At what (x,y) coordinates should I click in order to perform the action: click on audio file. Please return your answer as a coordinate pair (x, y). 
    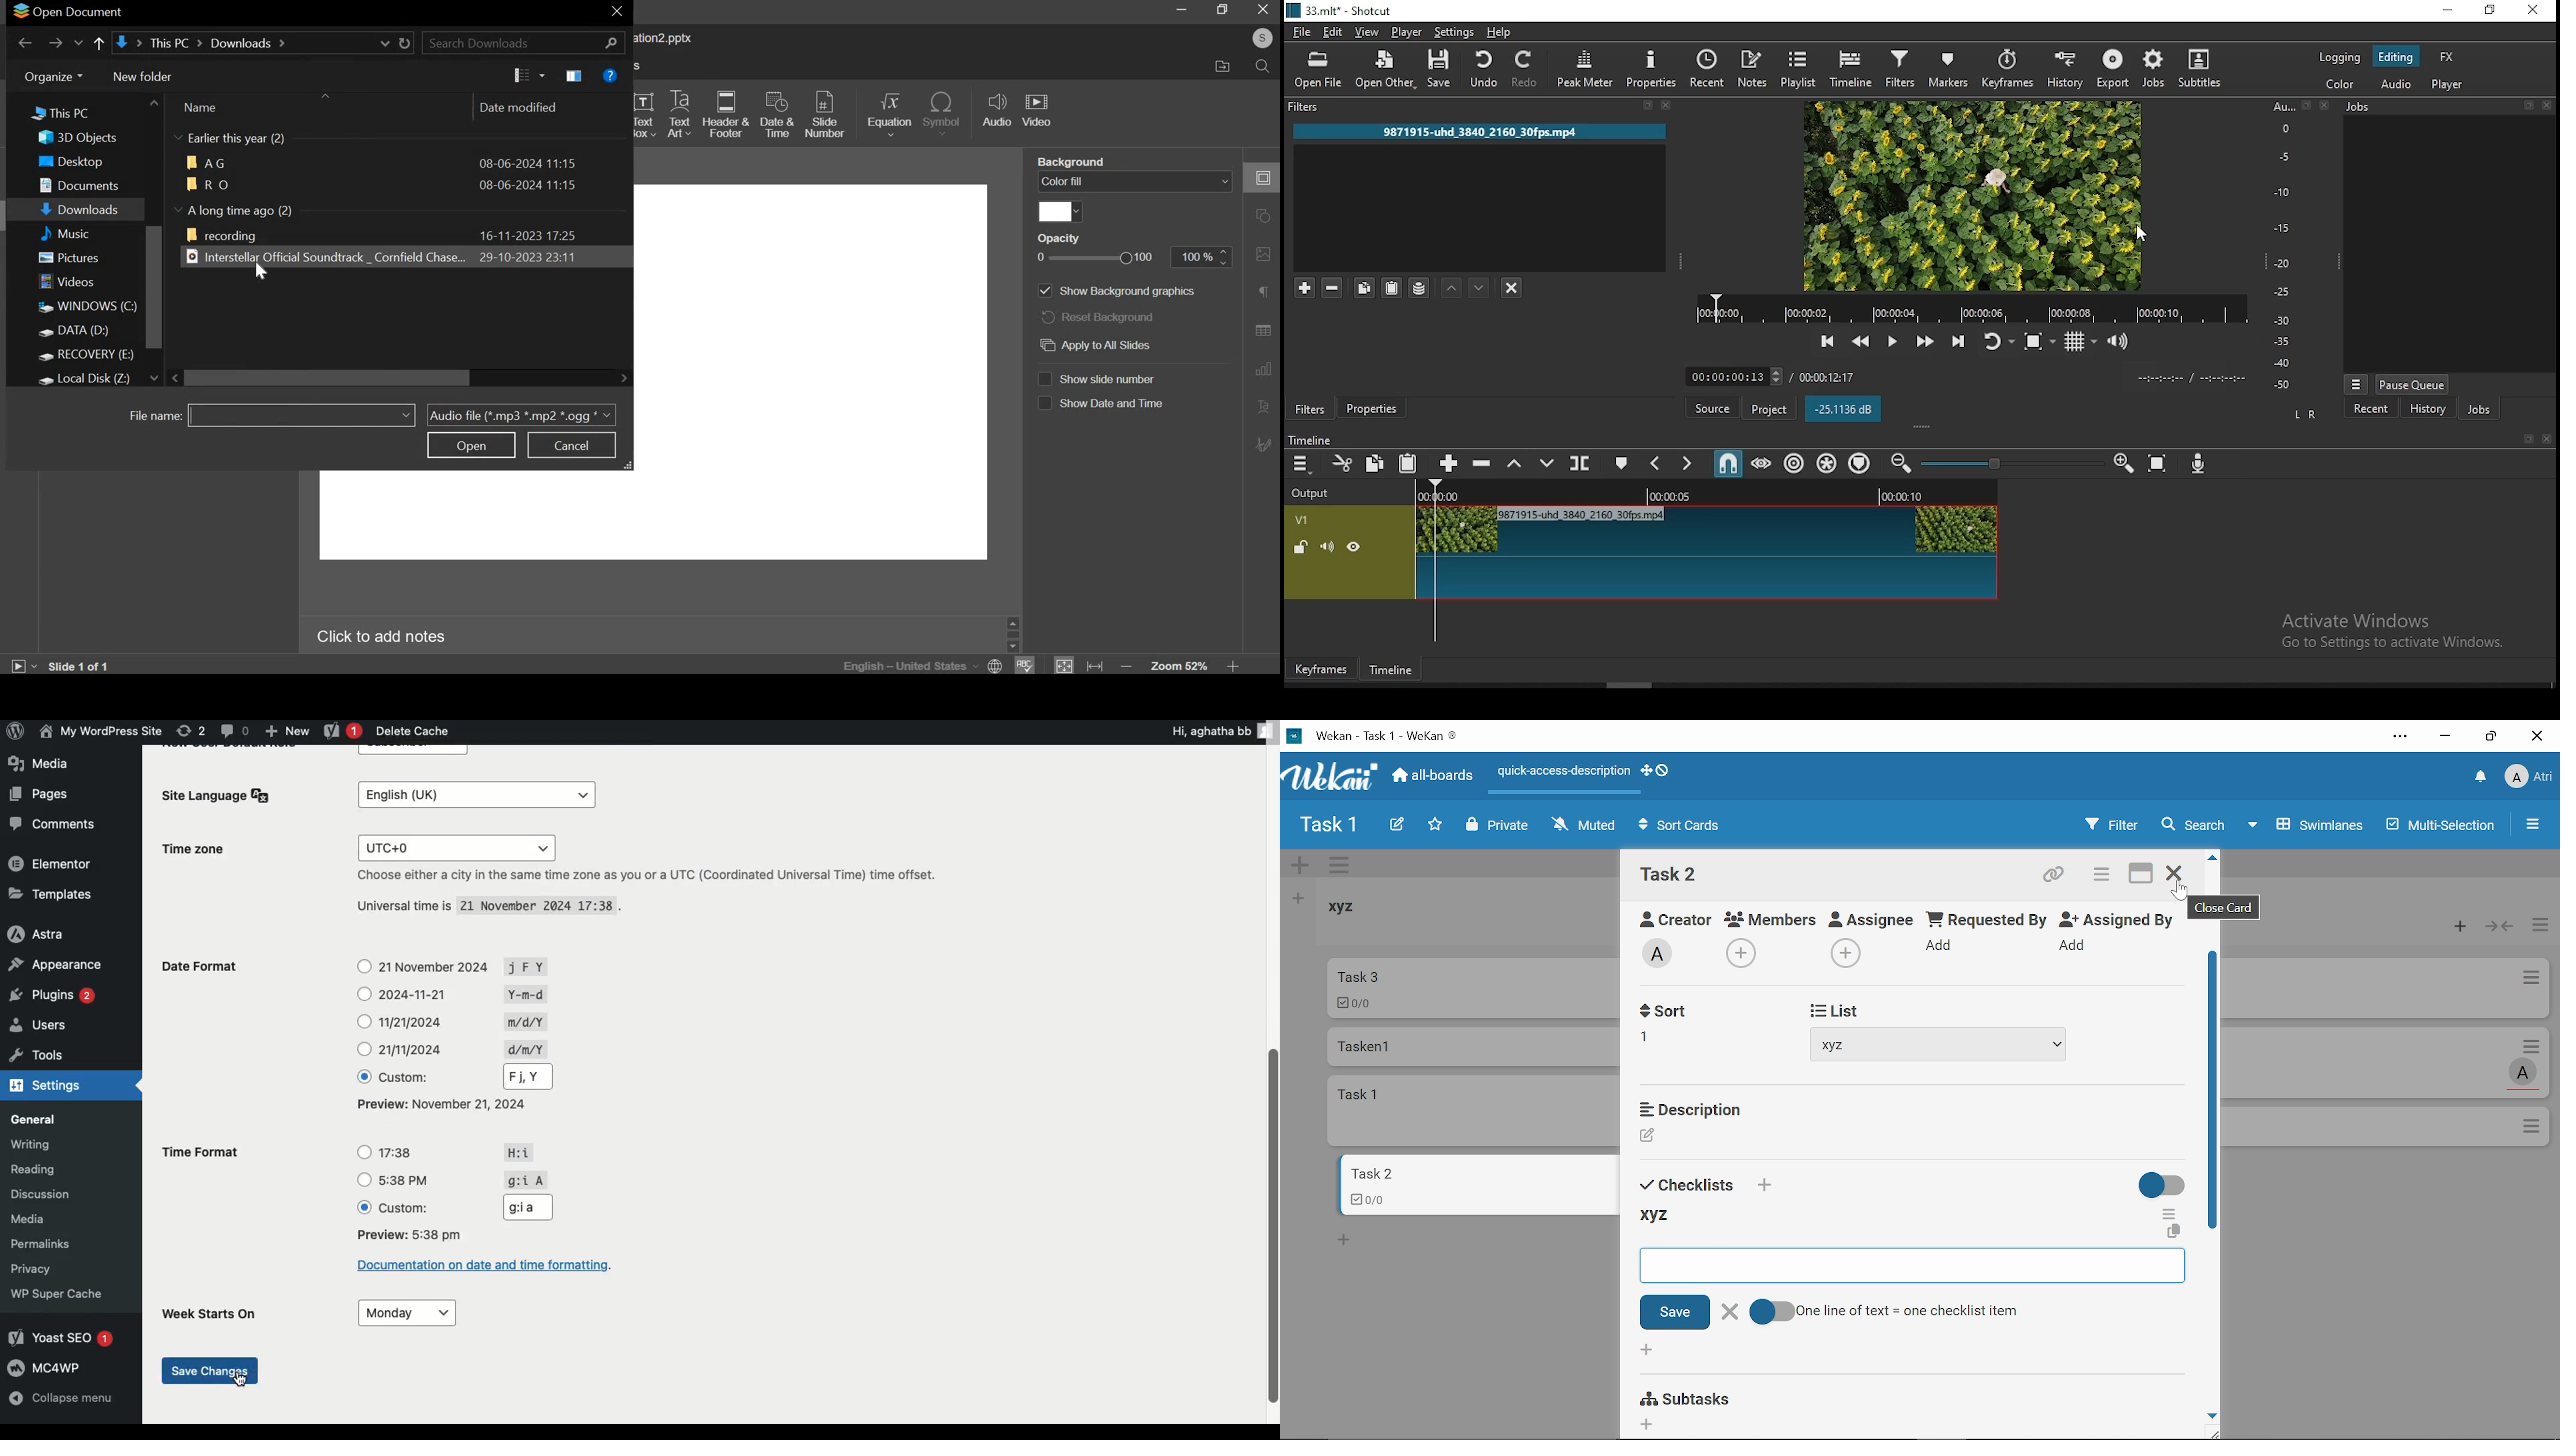
    Looking at the image, I should click on (323, 256).